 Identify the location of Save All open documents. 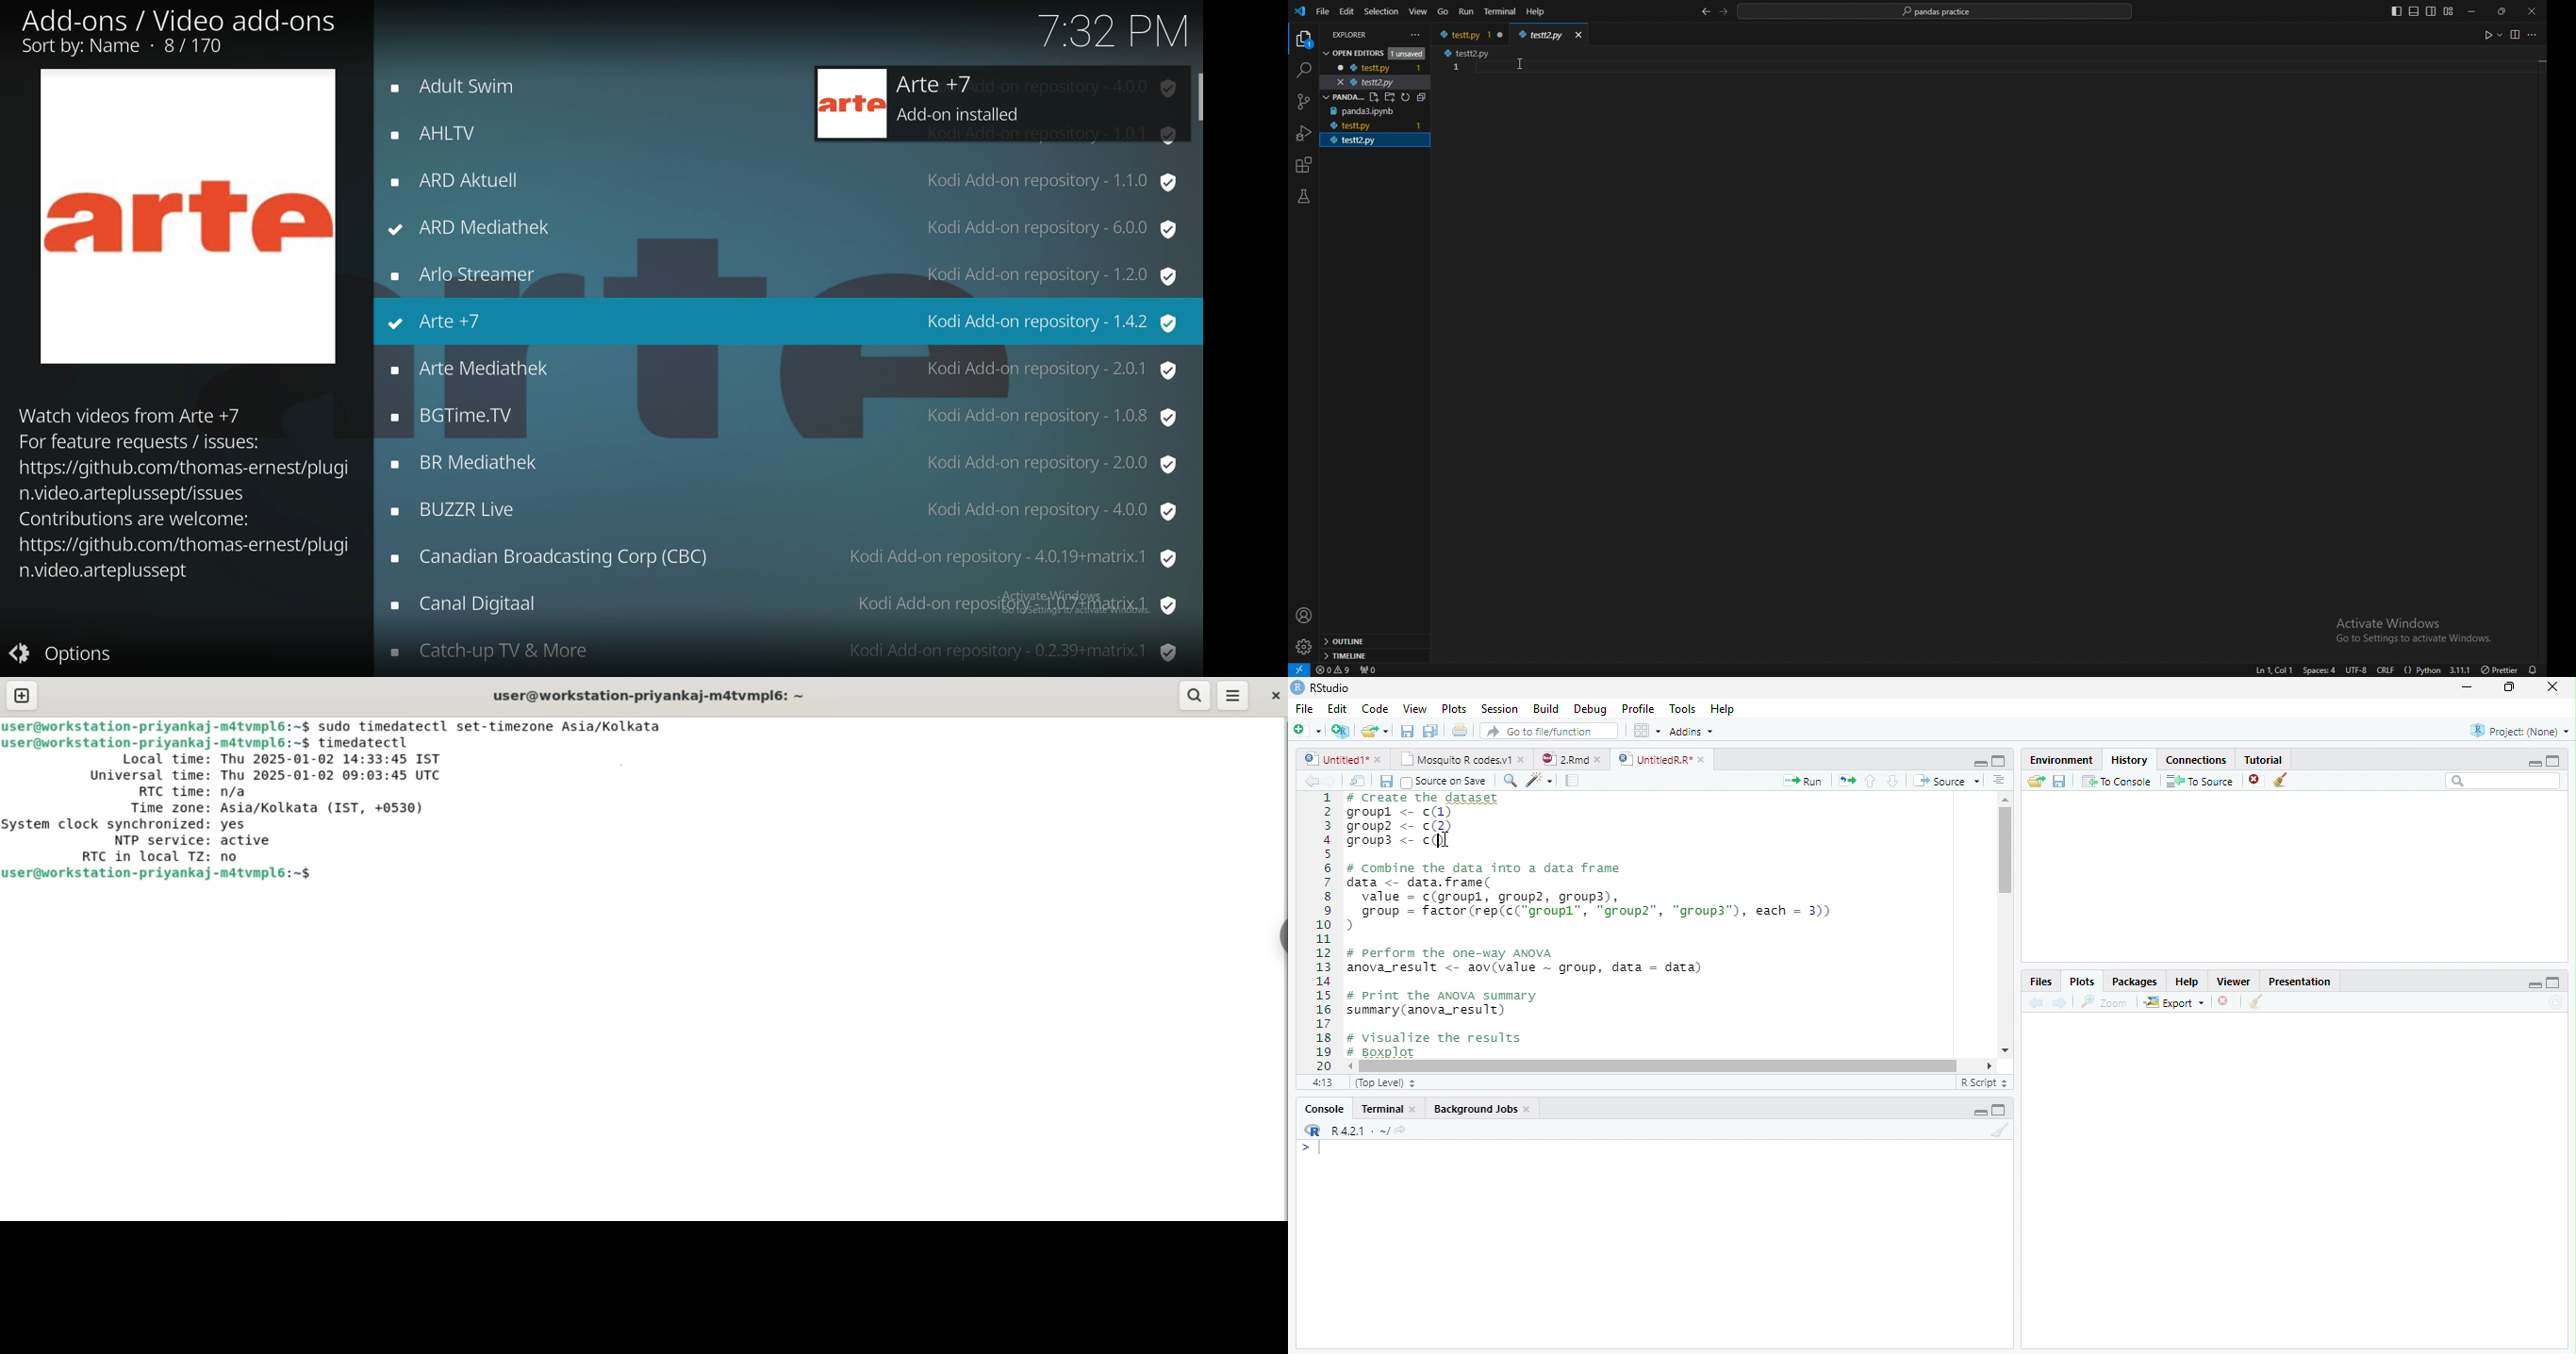
(1429, 731).